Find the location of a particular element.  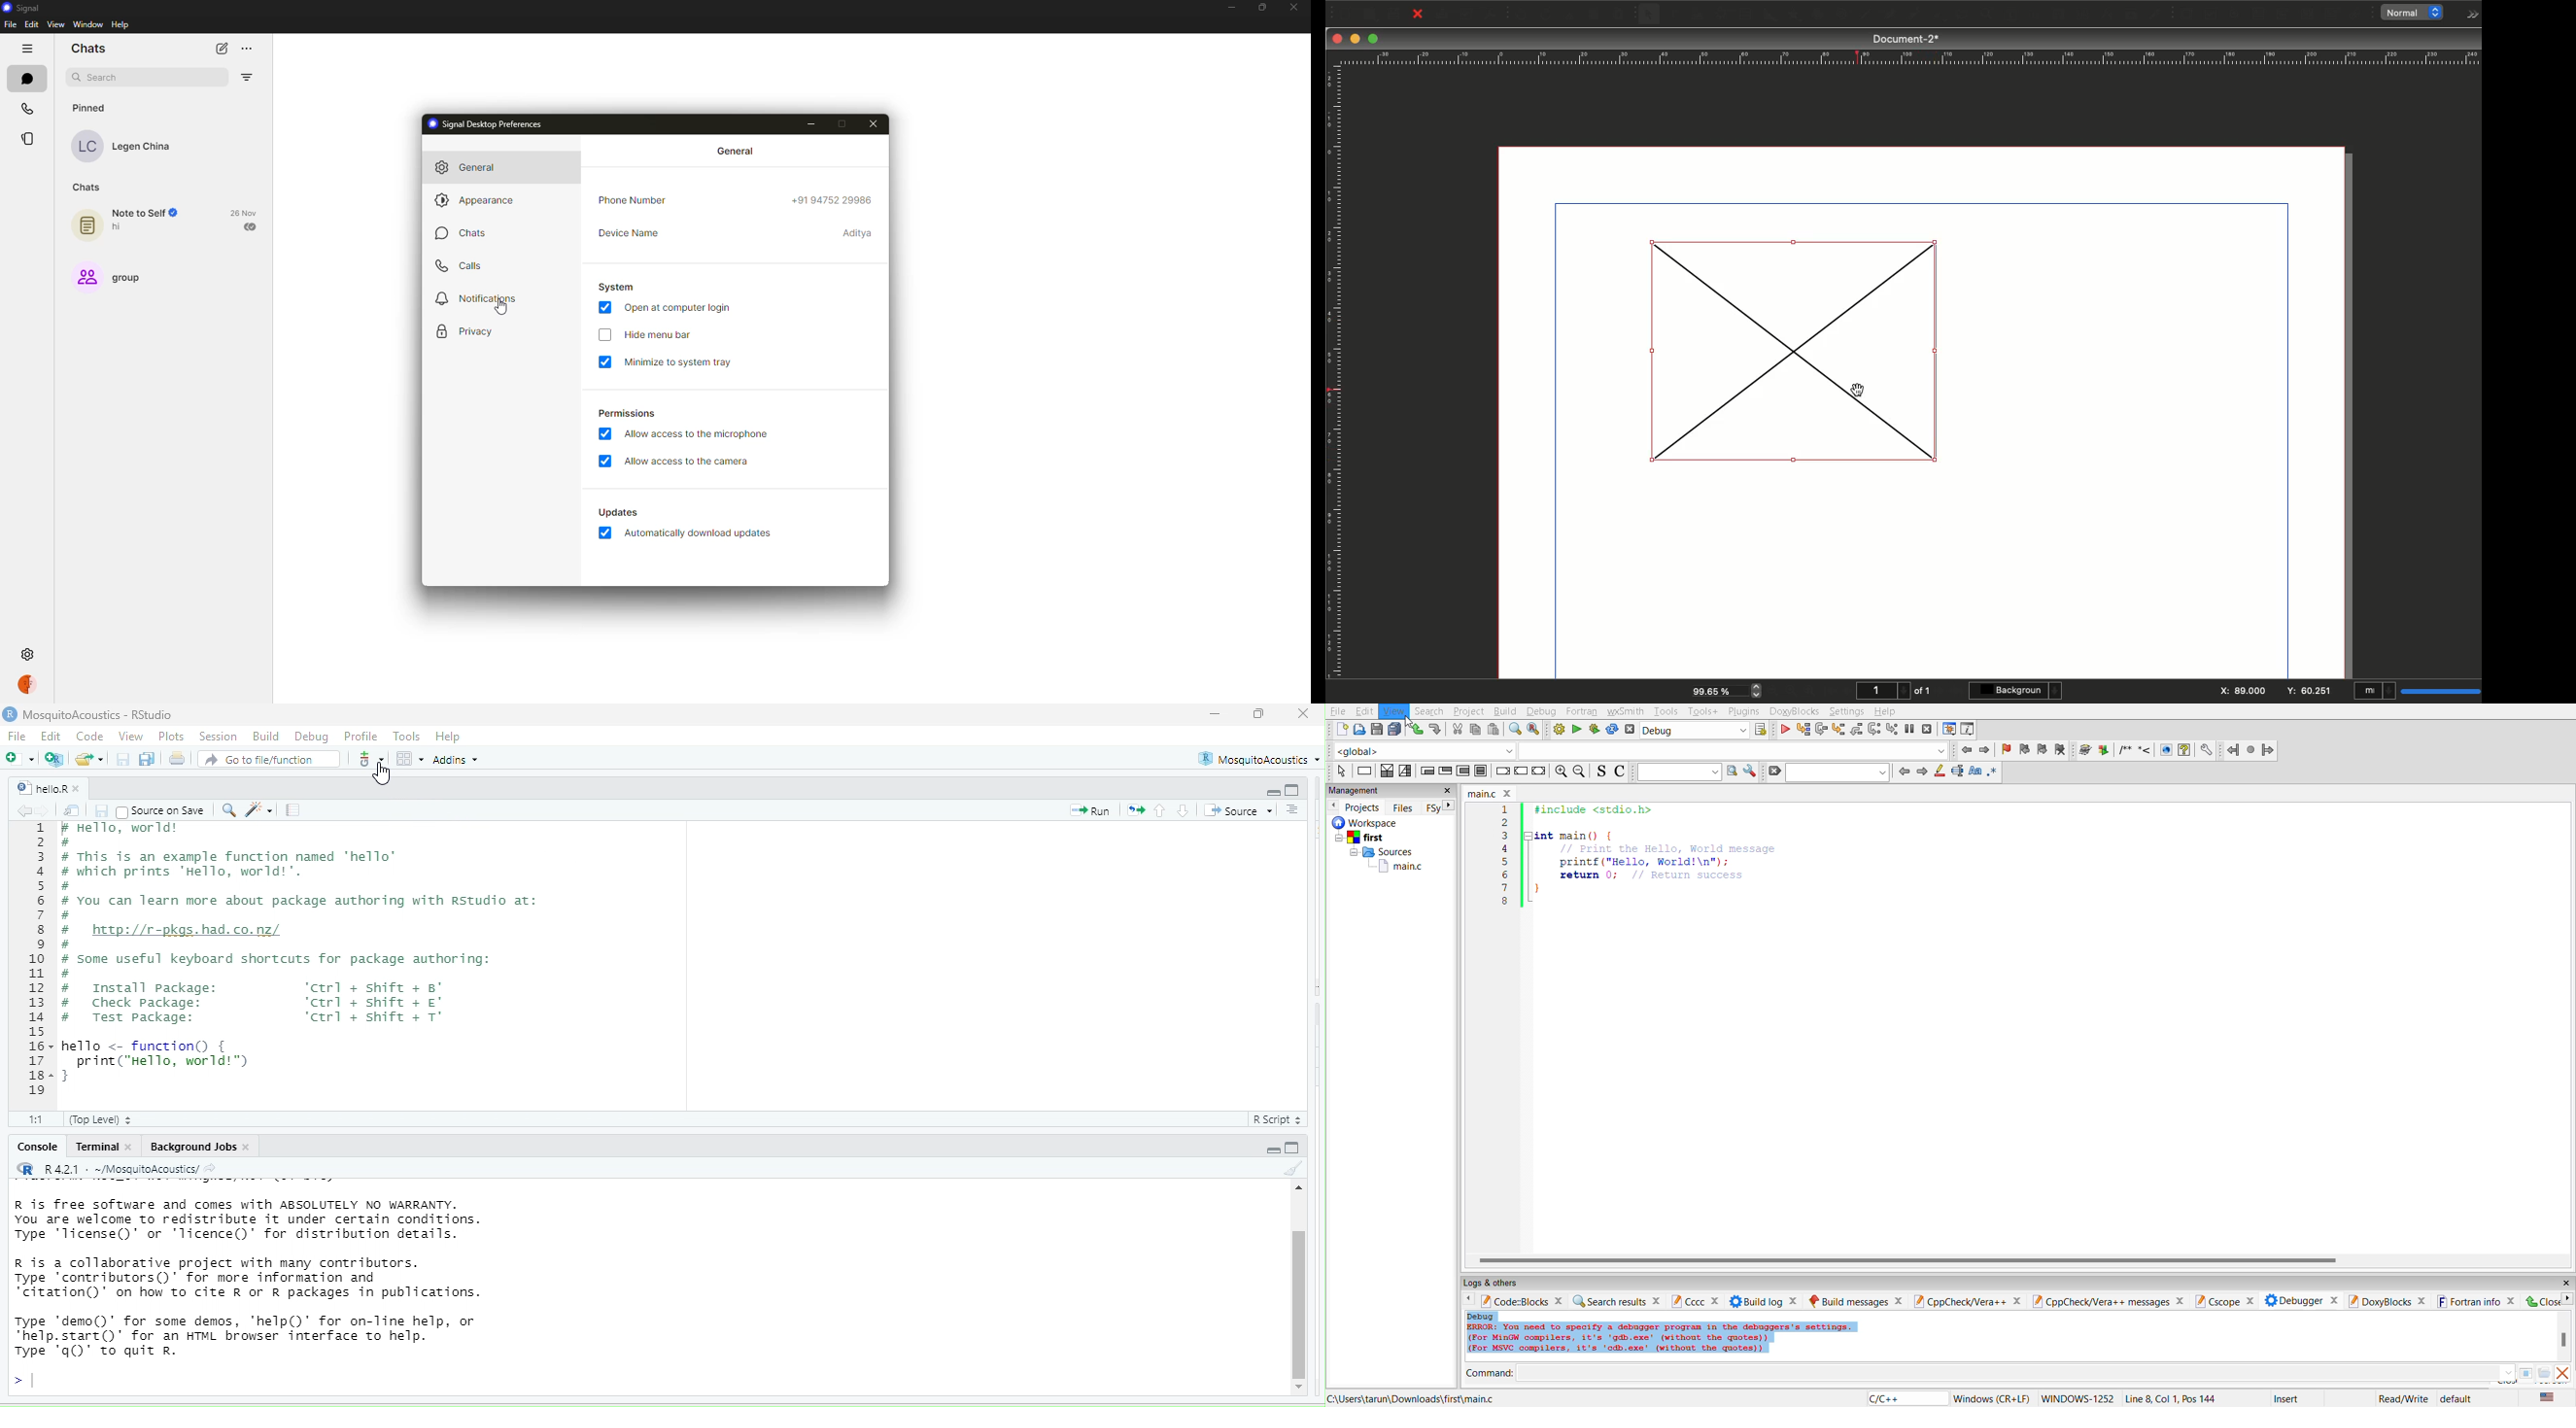

signal is located at coordinates (25, 8).